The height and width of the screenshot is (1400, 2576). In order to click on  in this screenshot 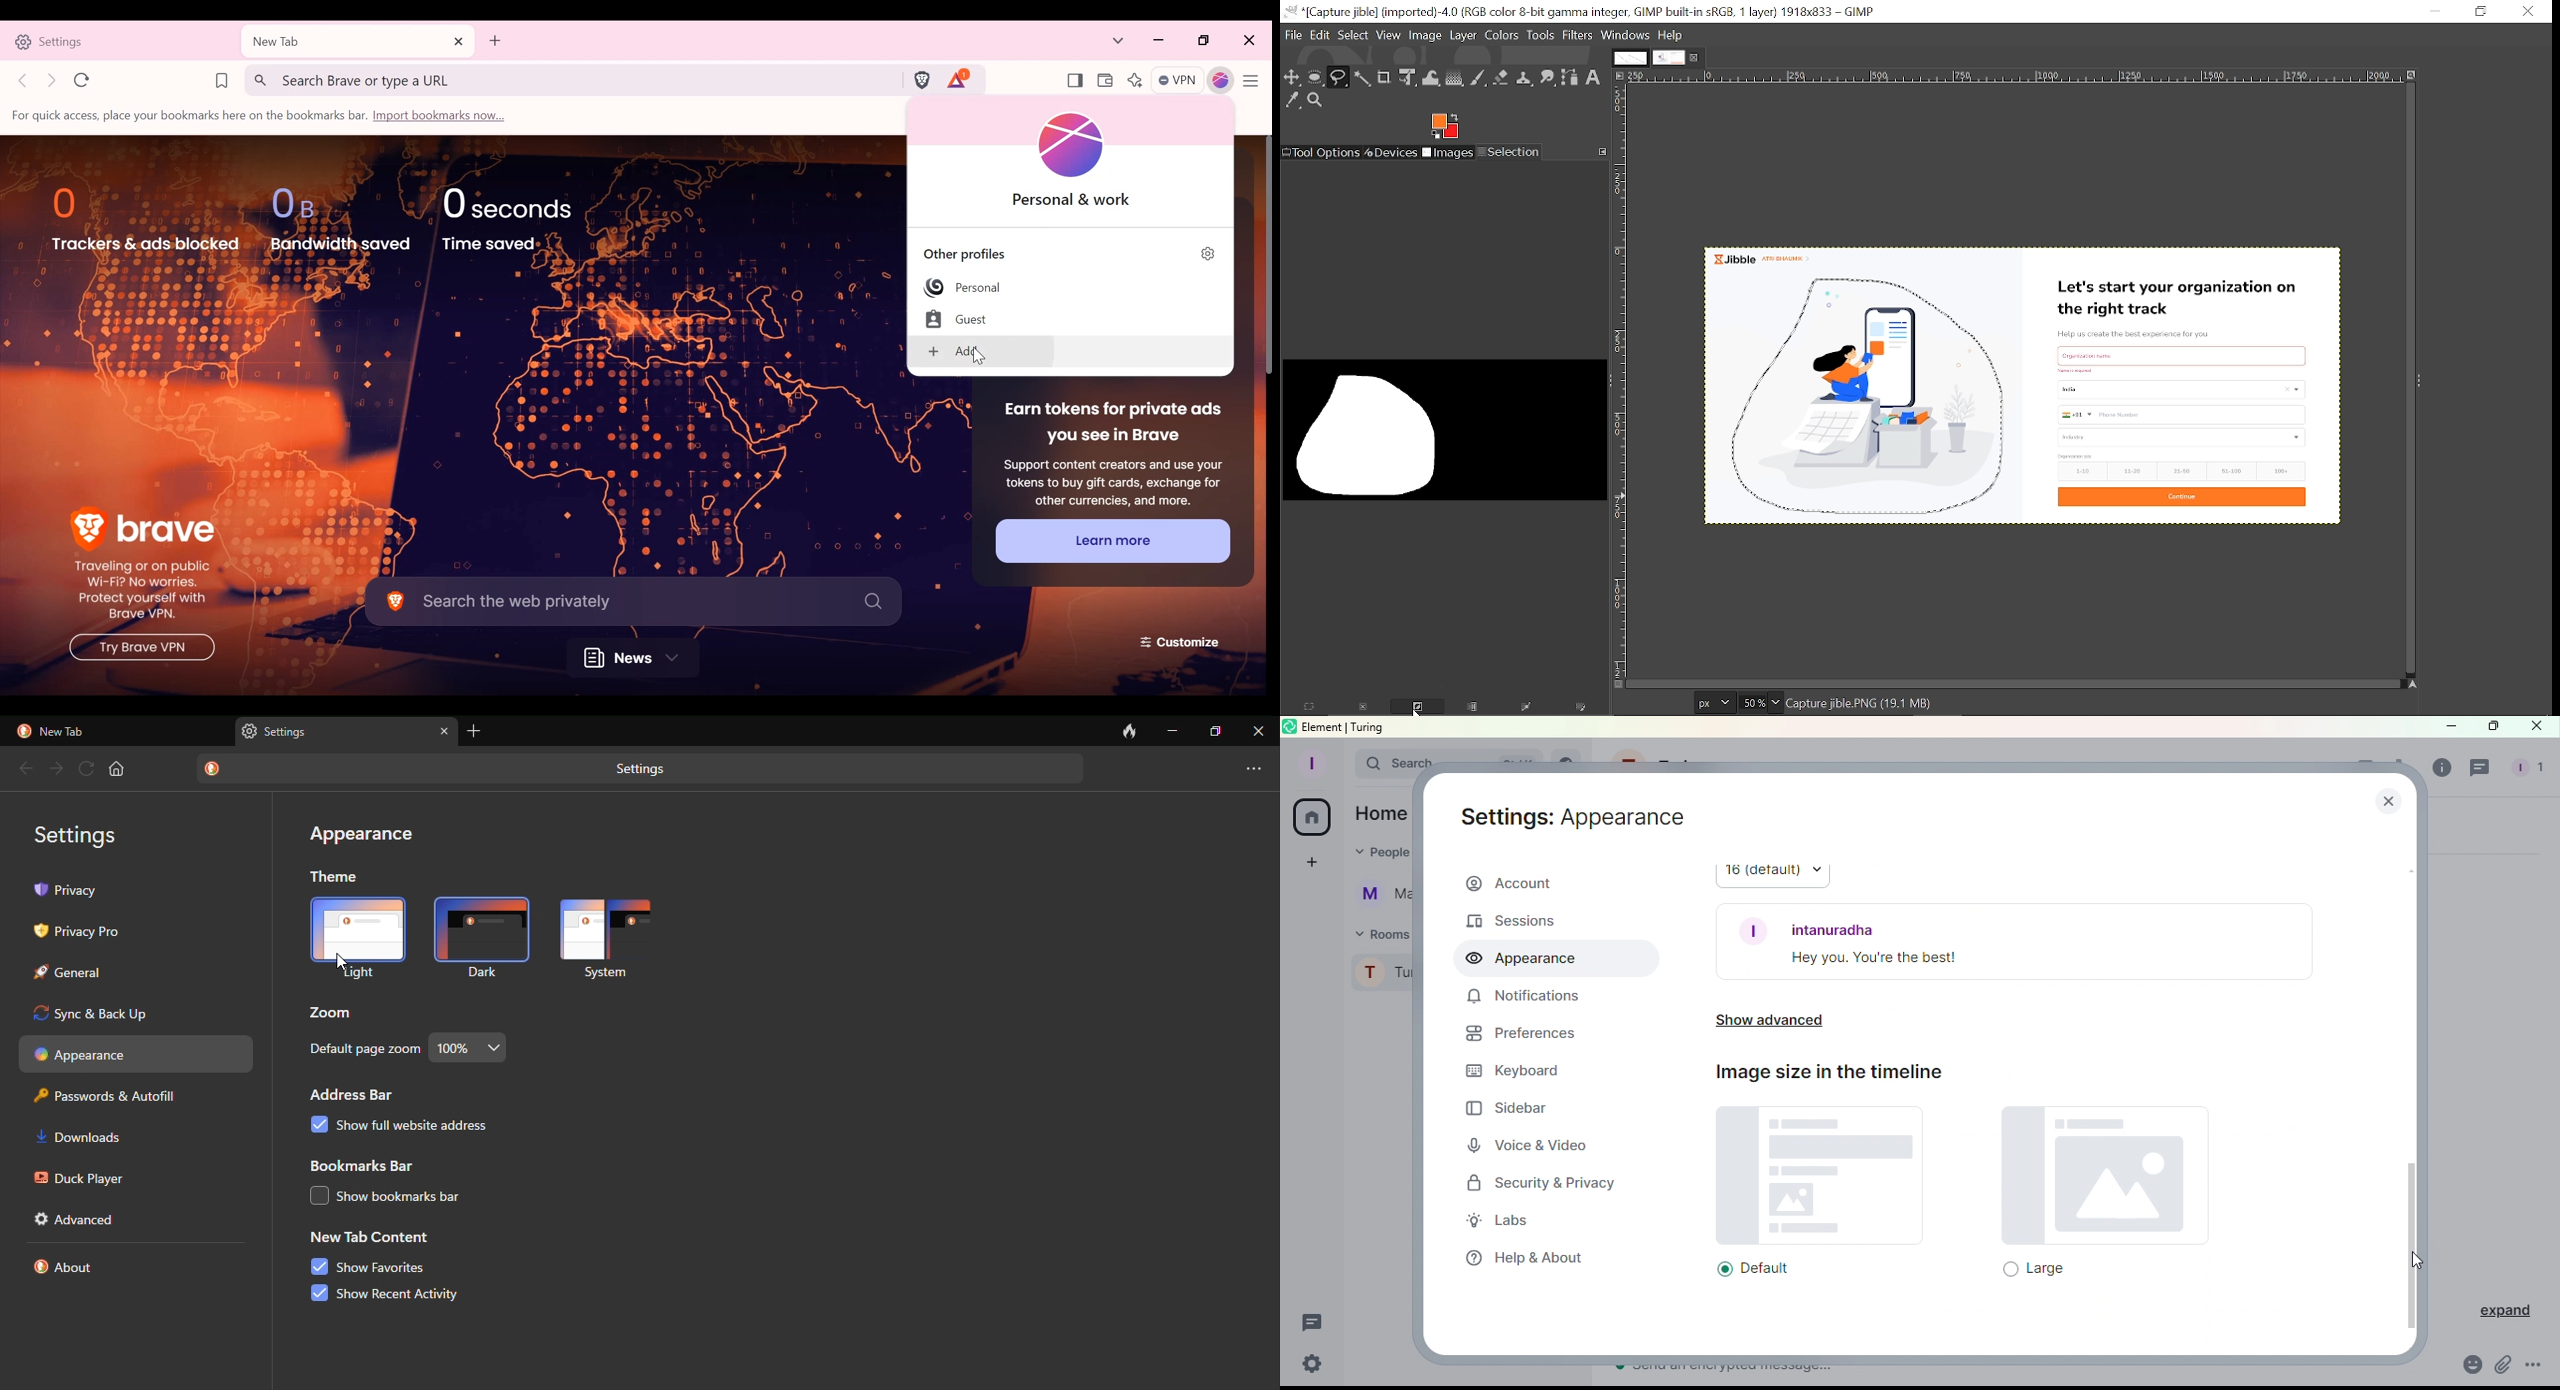, I will do `click(1541, 35)`.